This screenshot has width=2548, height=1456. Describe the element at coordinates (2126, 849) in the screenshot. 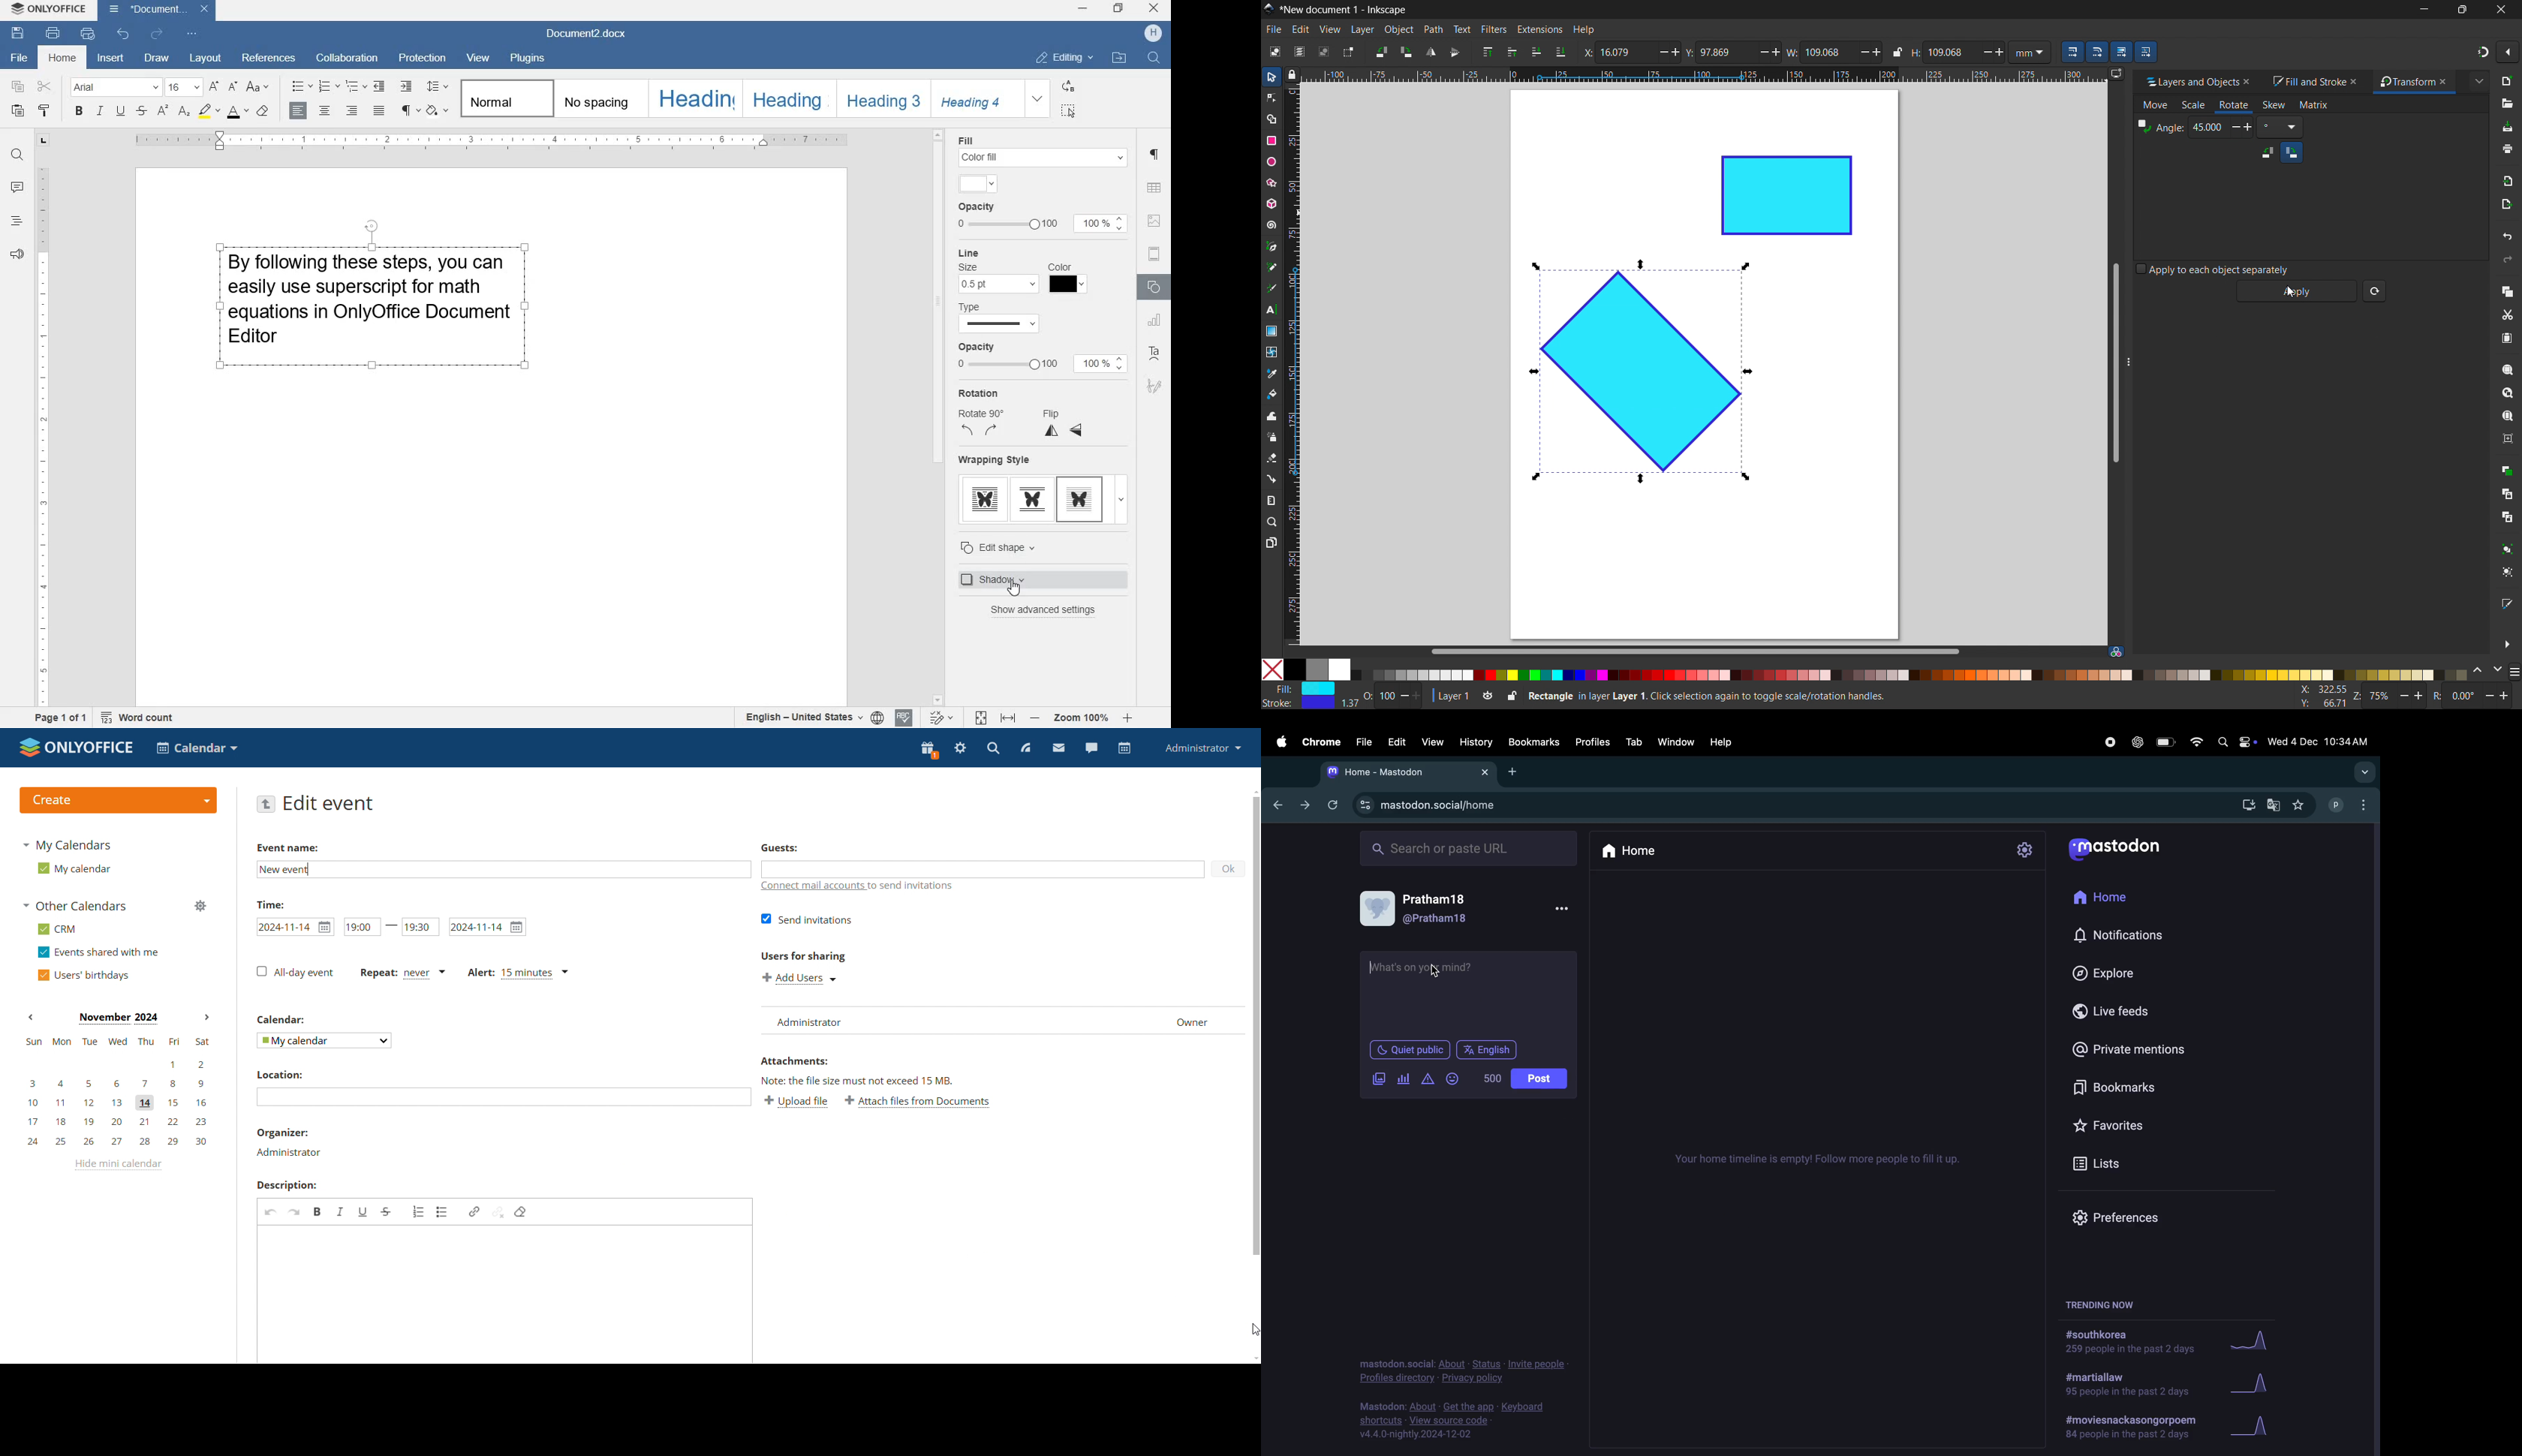

I see `Mastodon` at that location.